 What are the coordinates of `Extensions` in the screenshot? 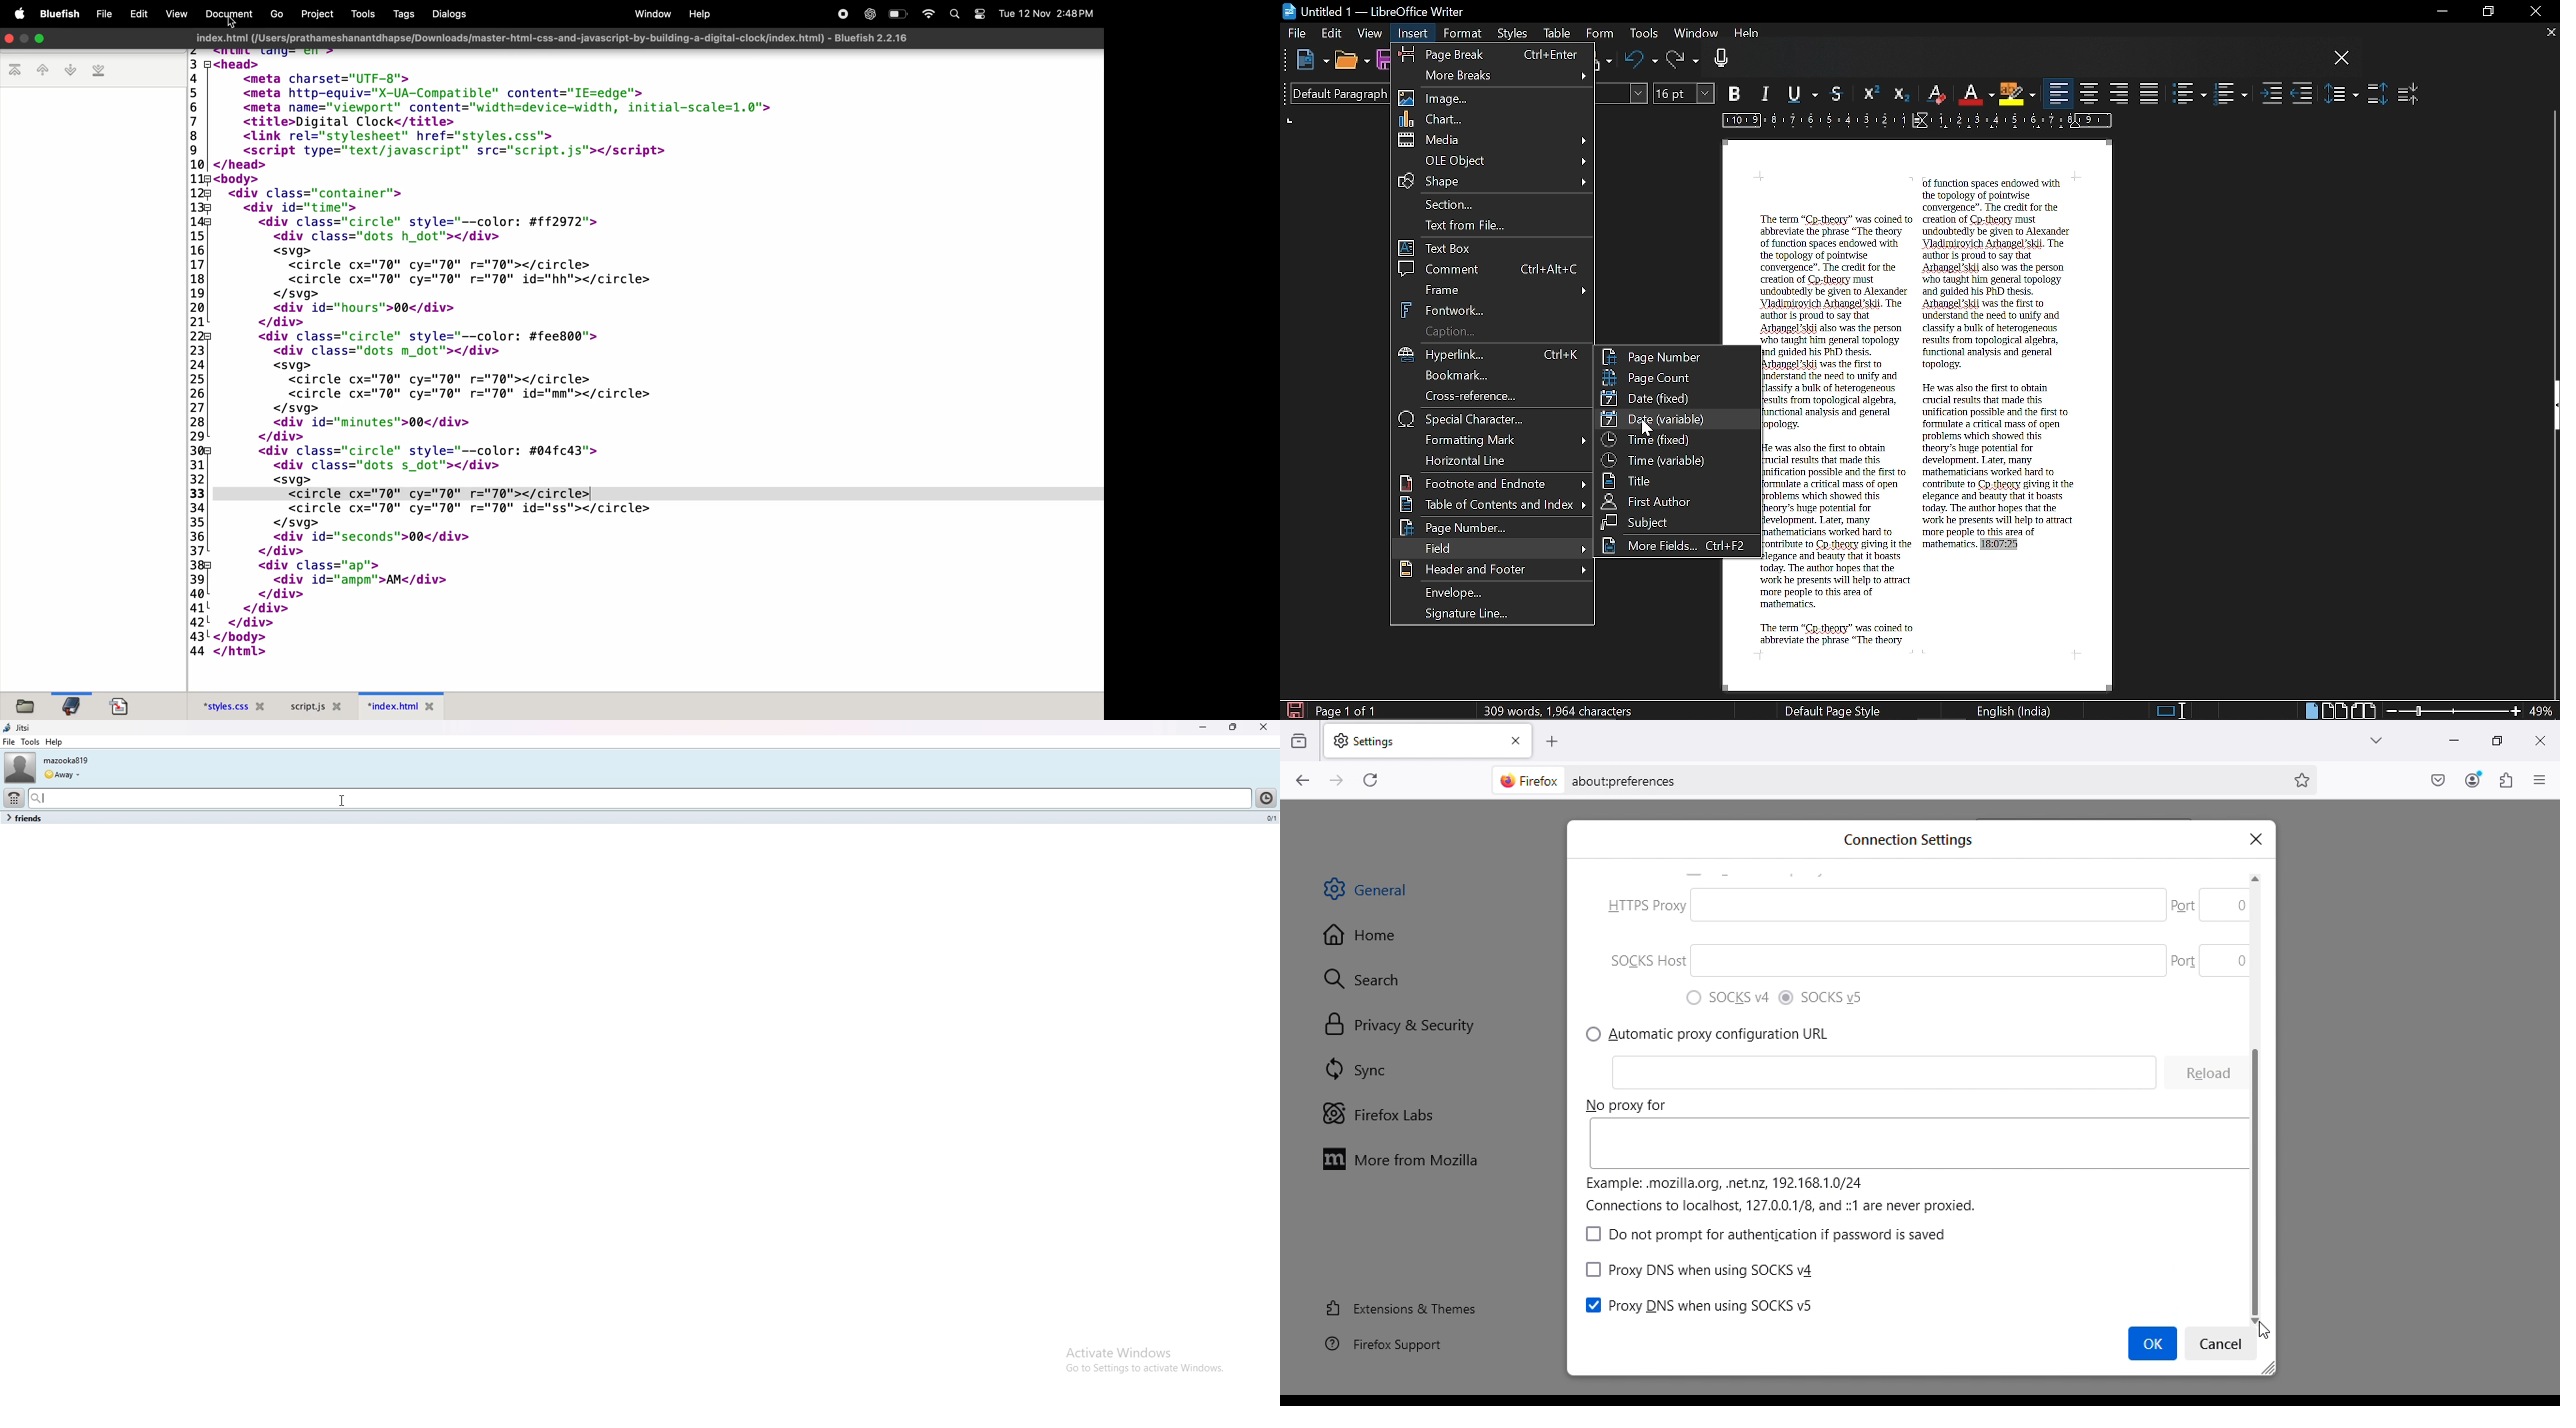 It's located at (2507, 780).